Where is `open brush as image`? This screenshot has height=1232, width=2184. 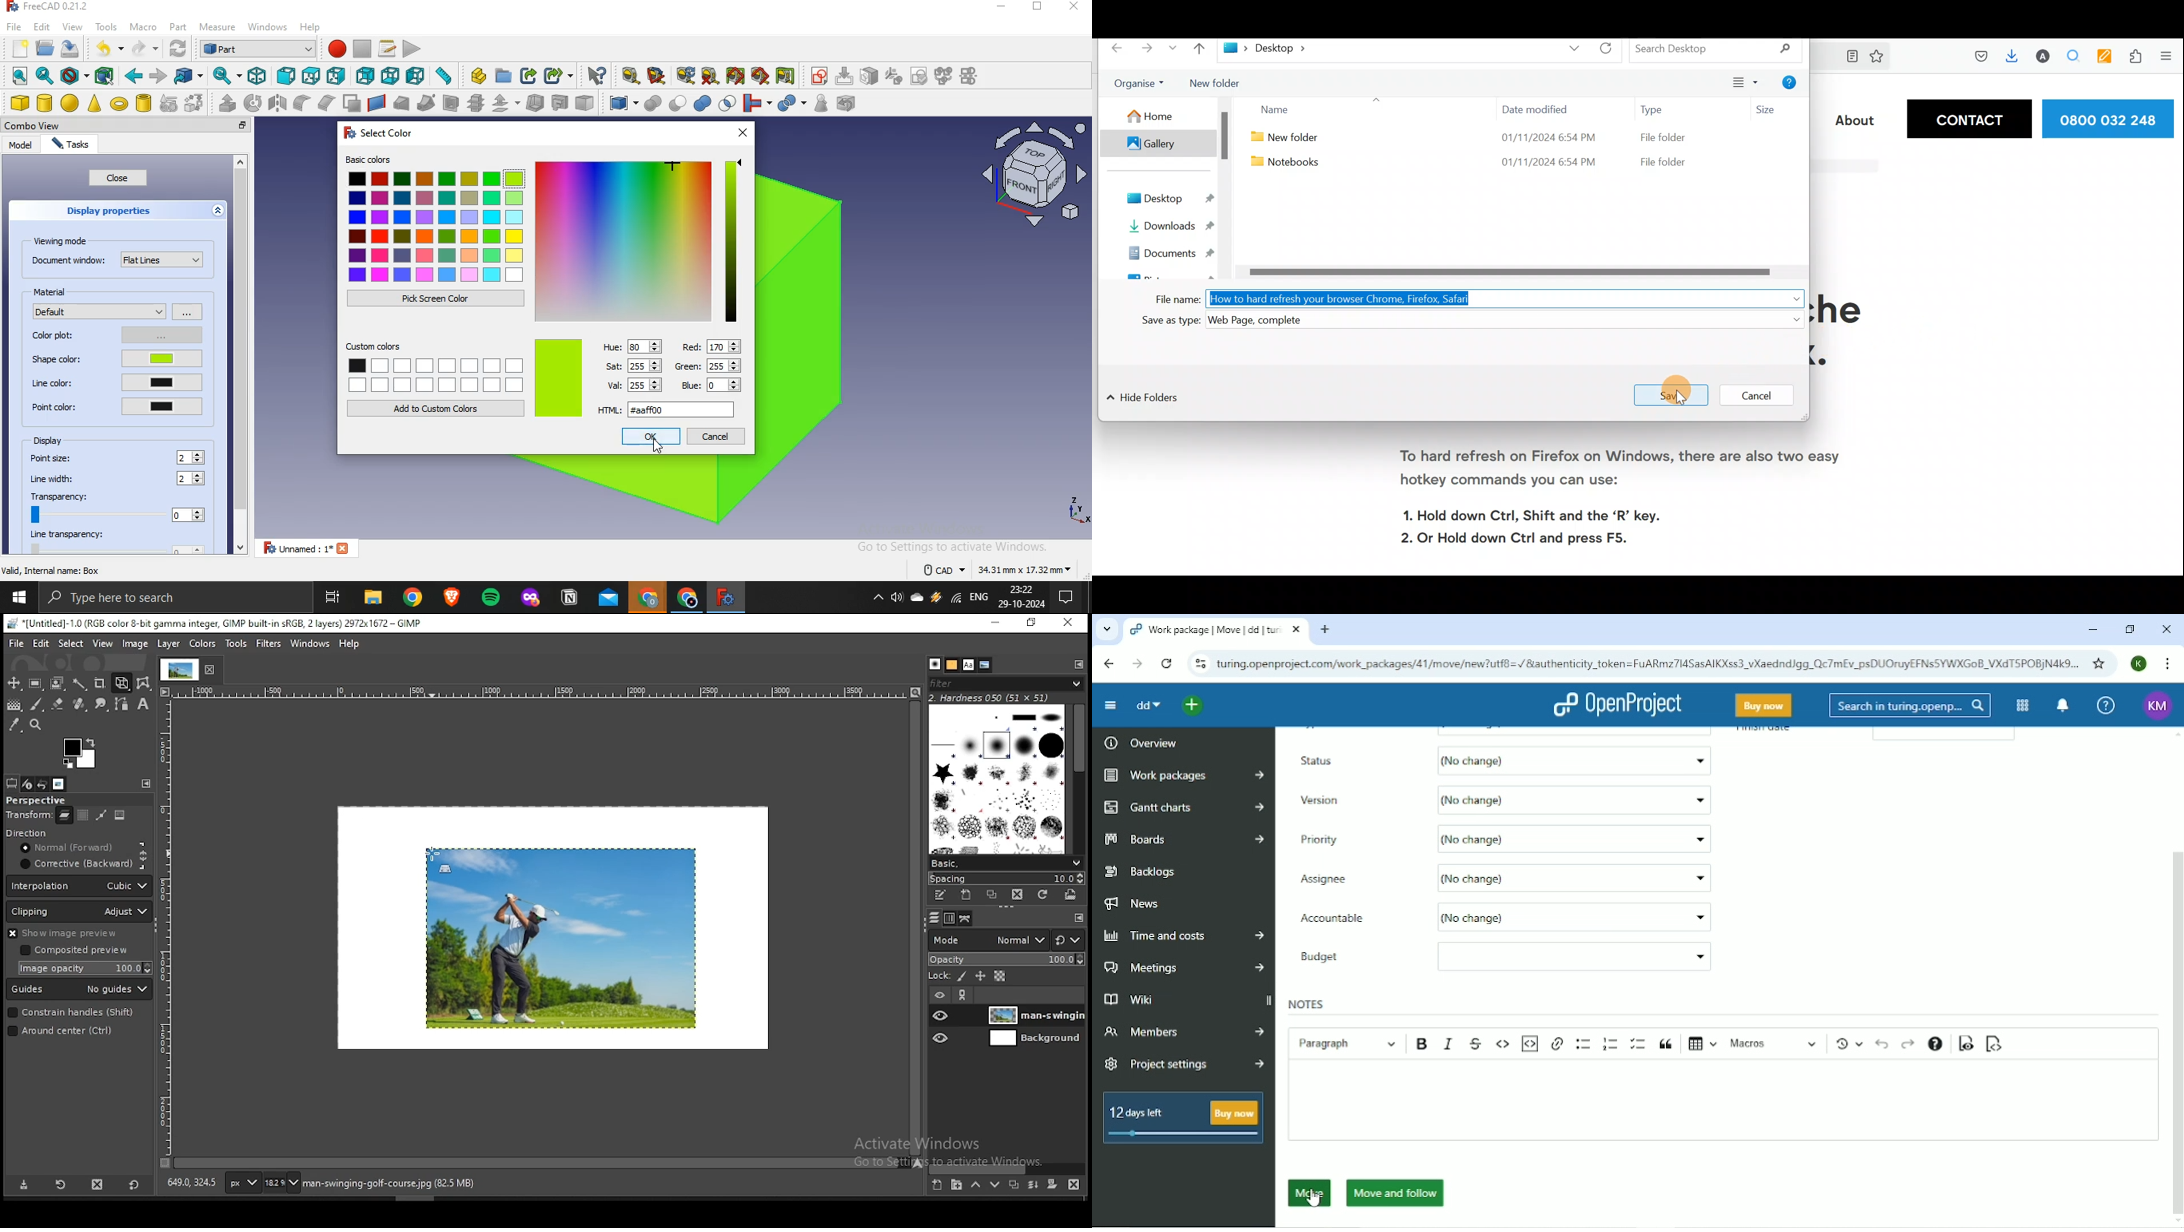 open brush as image is located at coordinates (1071, 895).